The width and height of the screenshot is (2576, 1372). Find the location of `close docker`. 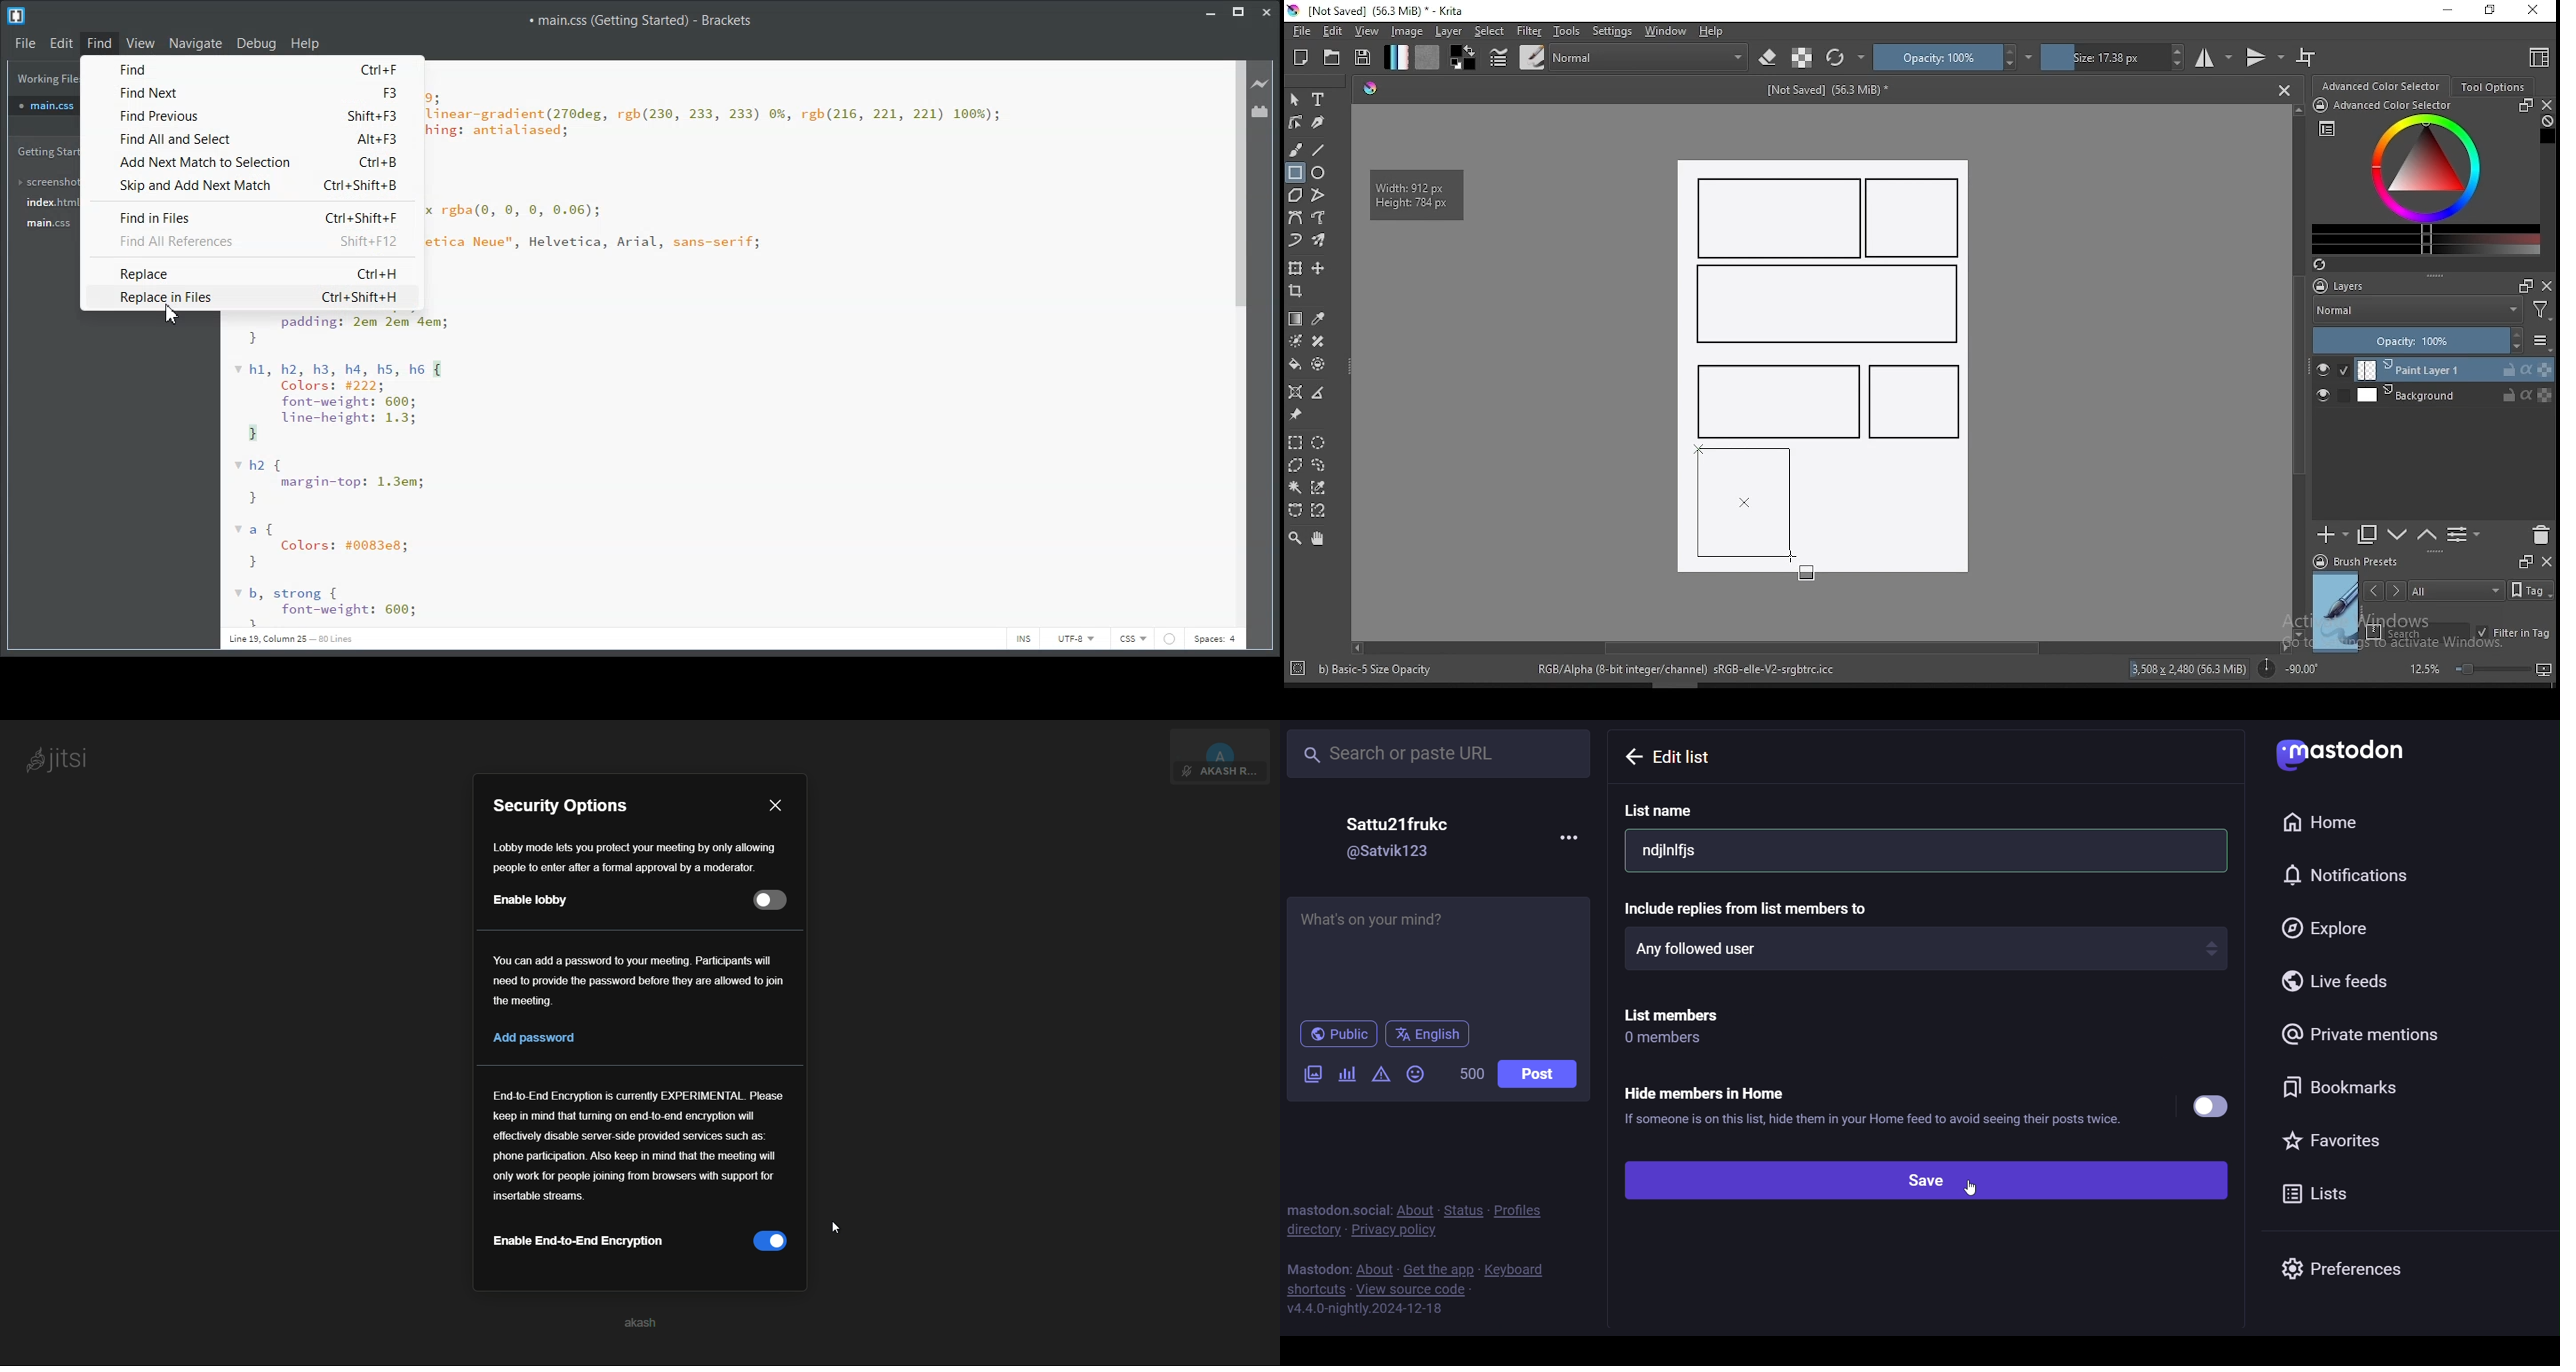

close docker is located at coordinates (2546, 105).